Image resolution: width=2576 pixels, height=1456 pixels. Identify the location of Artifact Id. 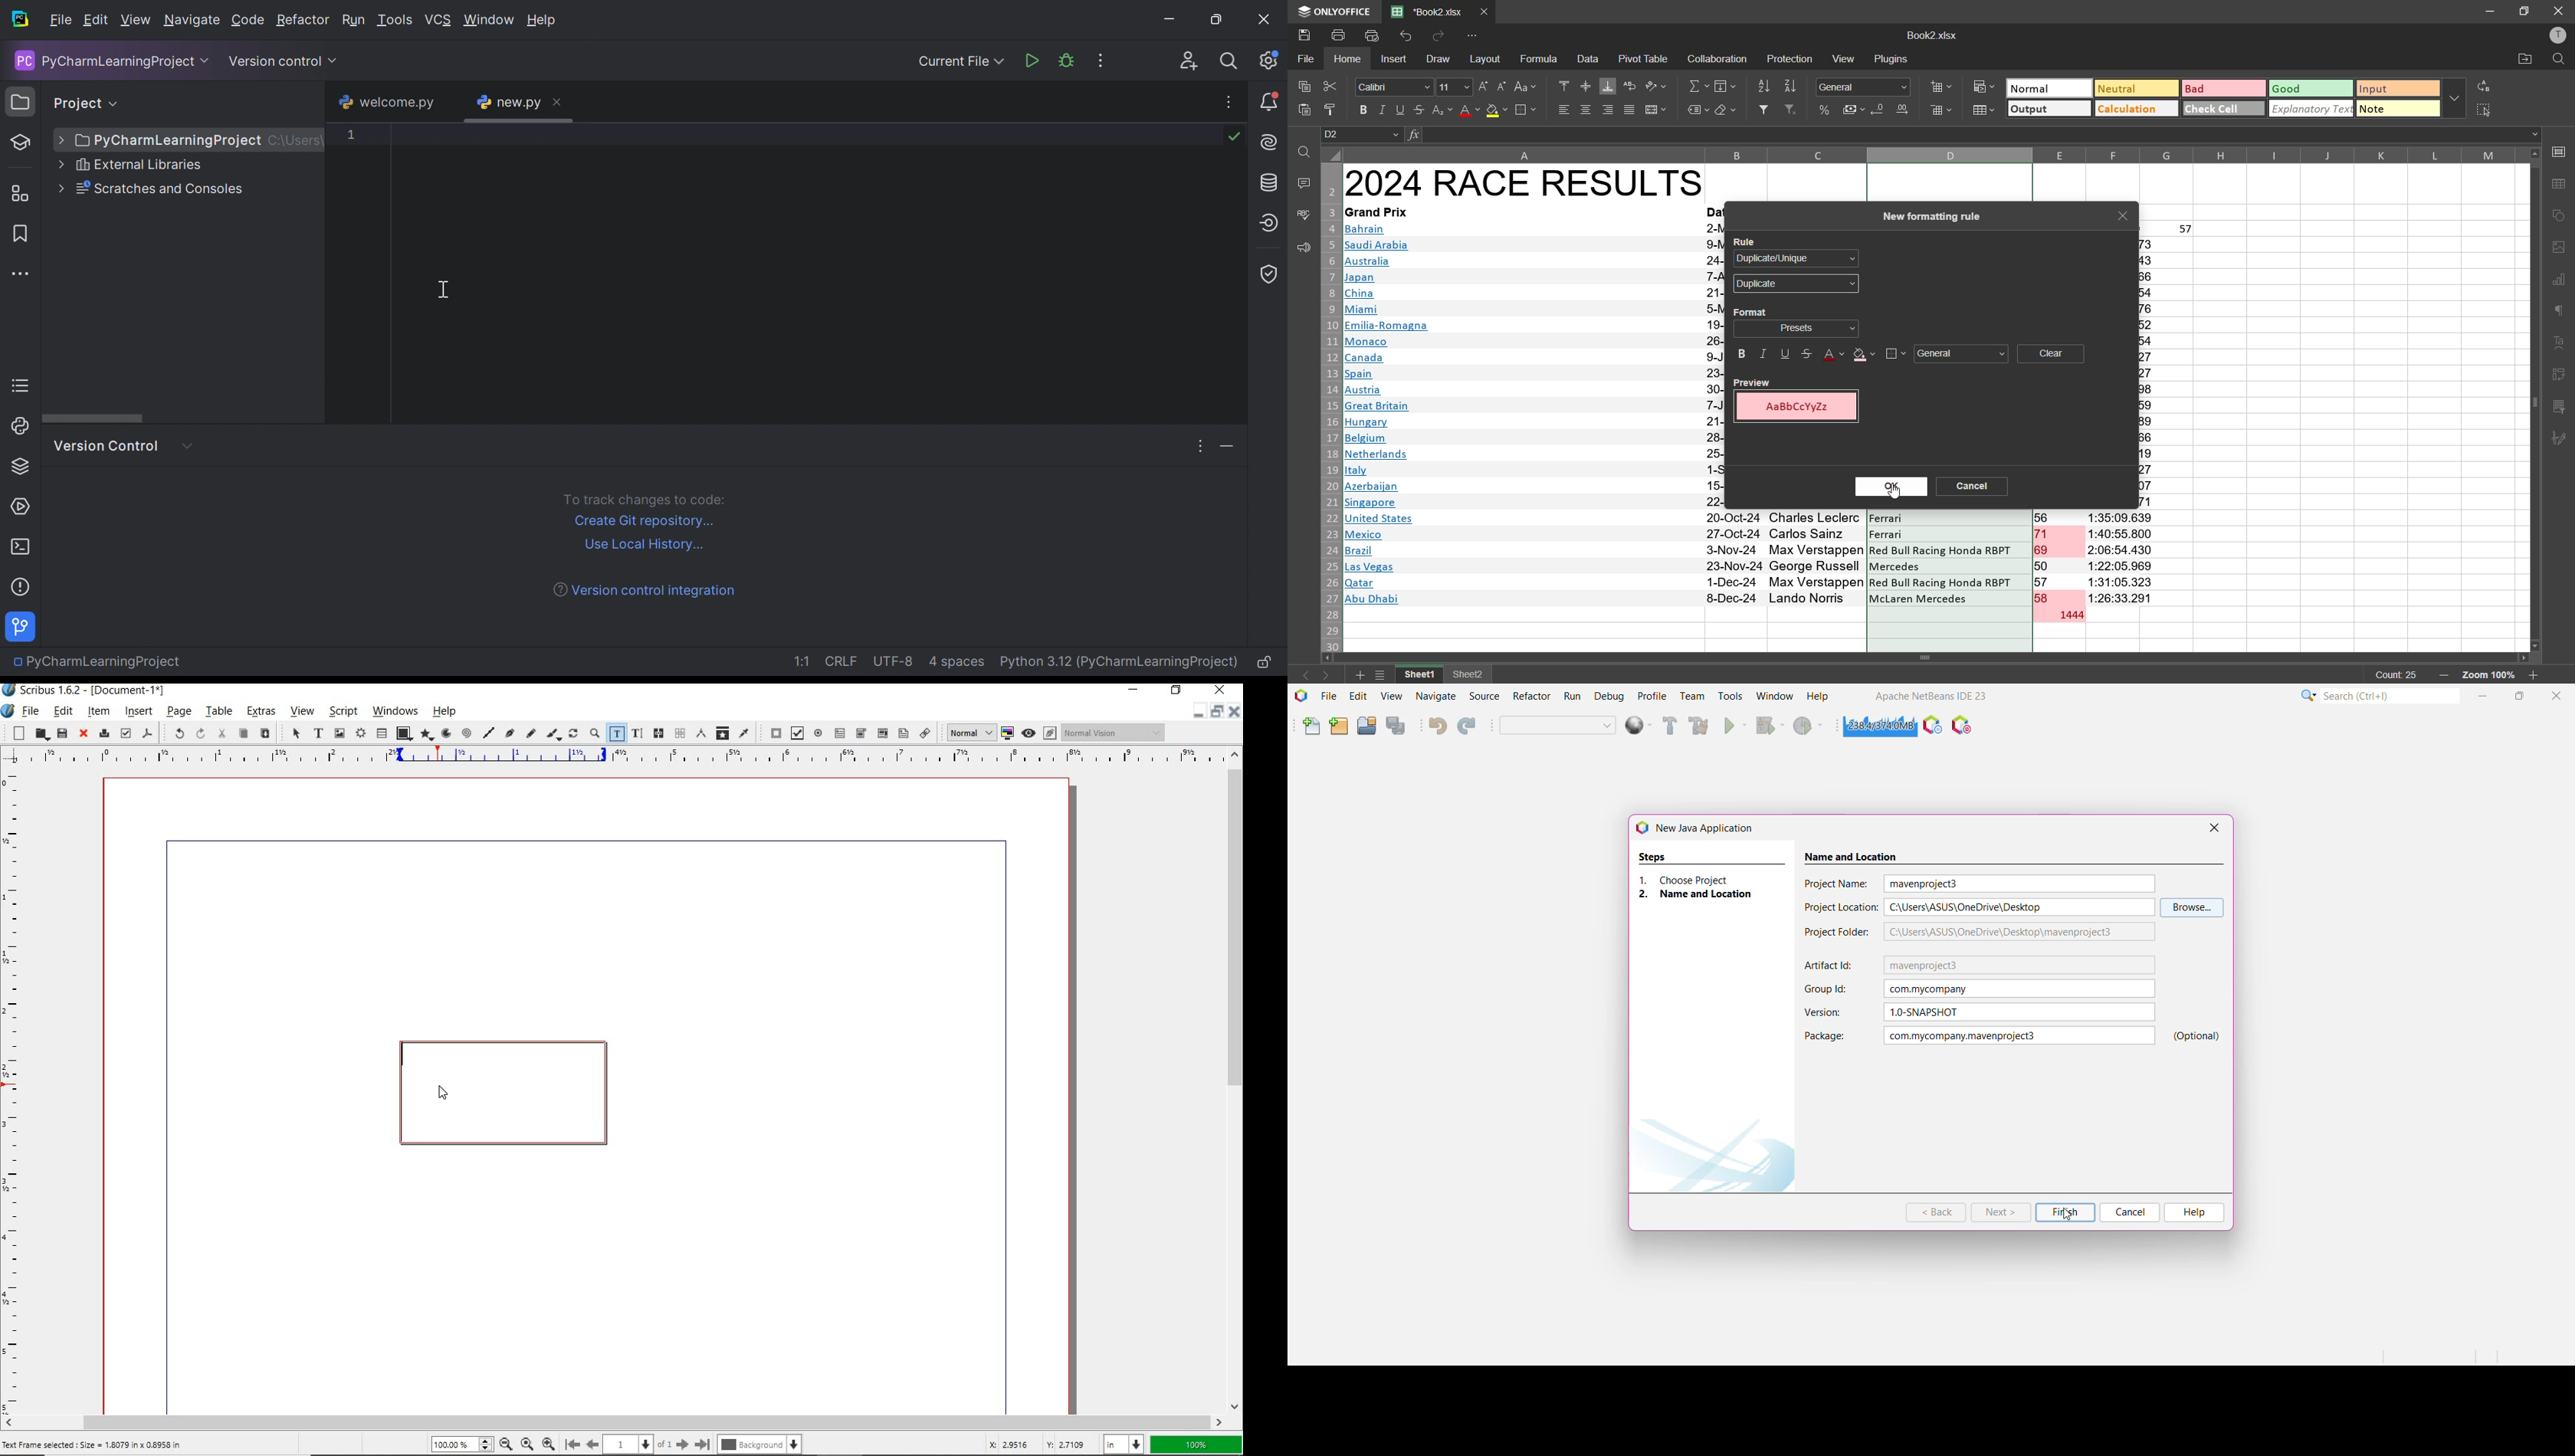
(1832, 967).